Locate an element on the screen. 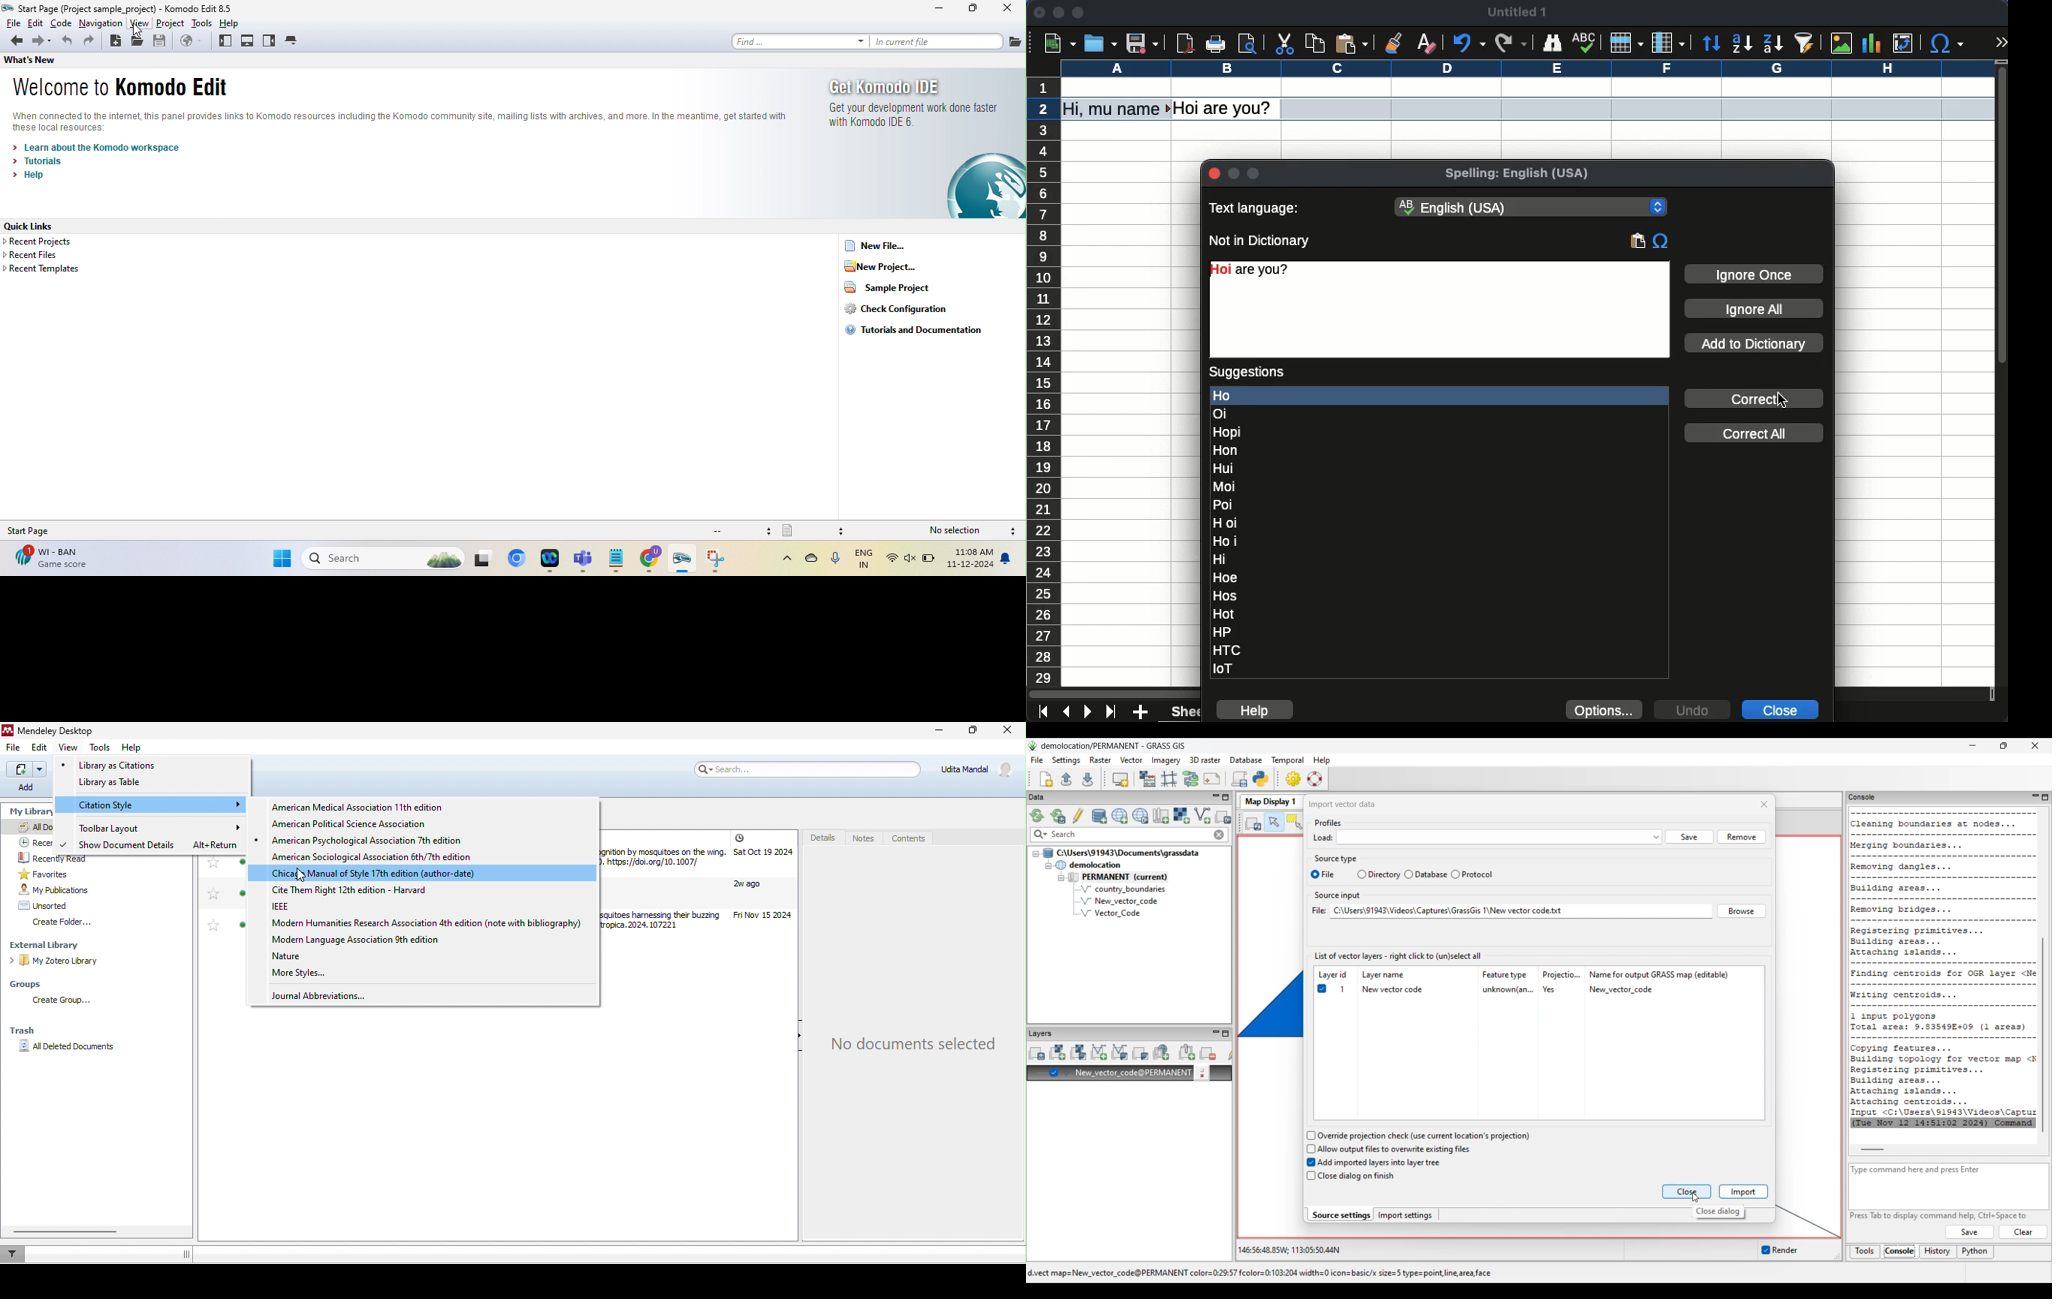 This screenshot has width=2072, height=1316. open is located at coordinates (1099, 43).